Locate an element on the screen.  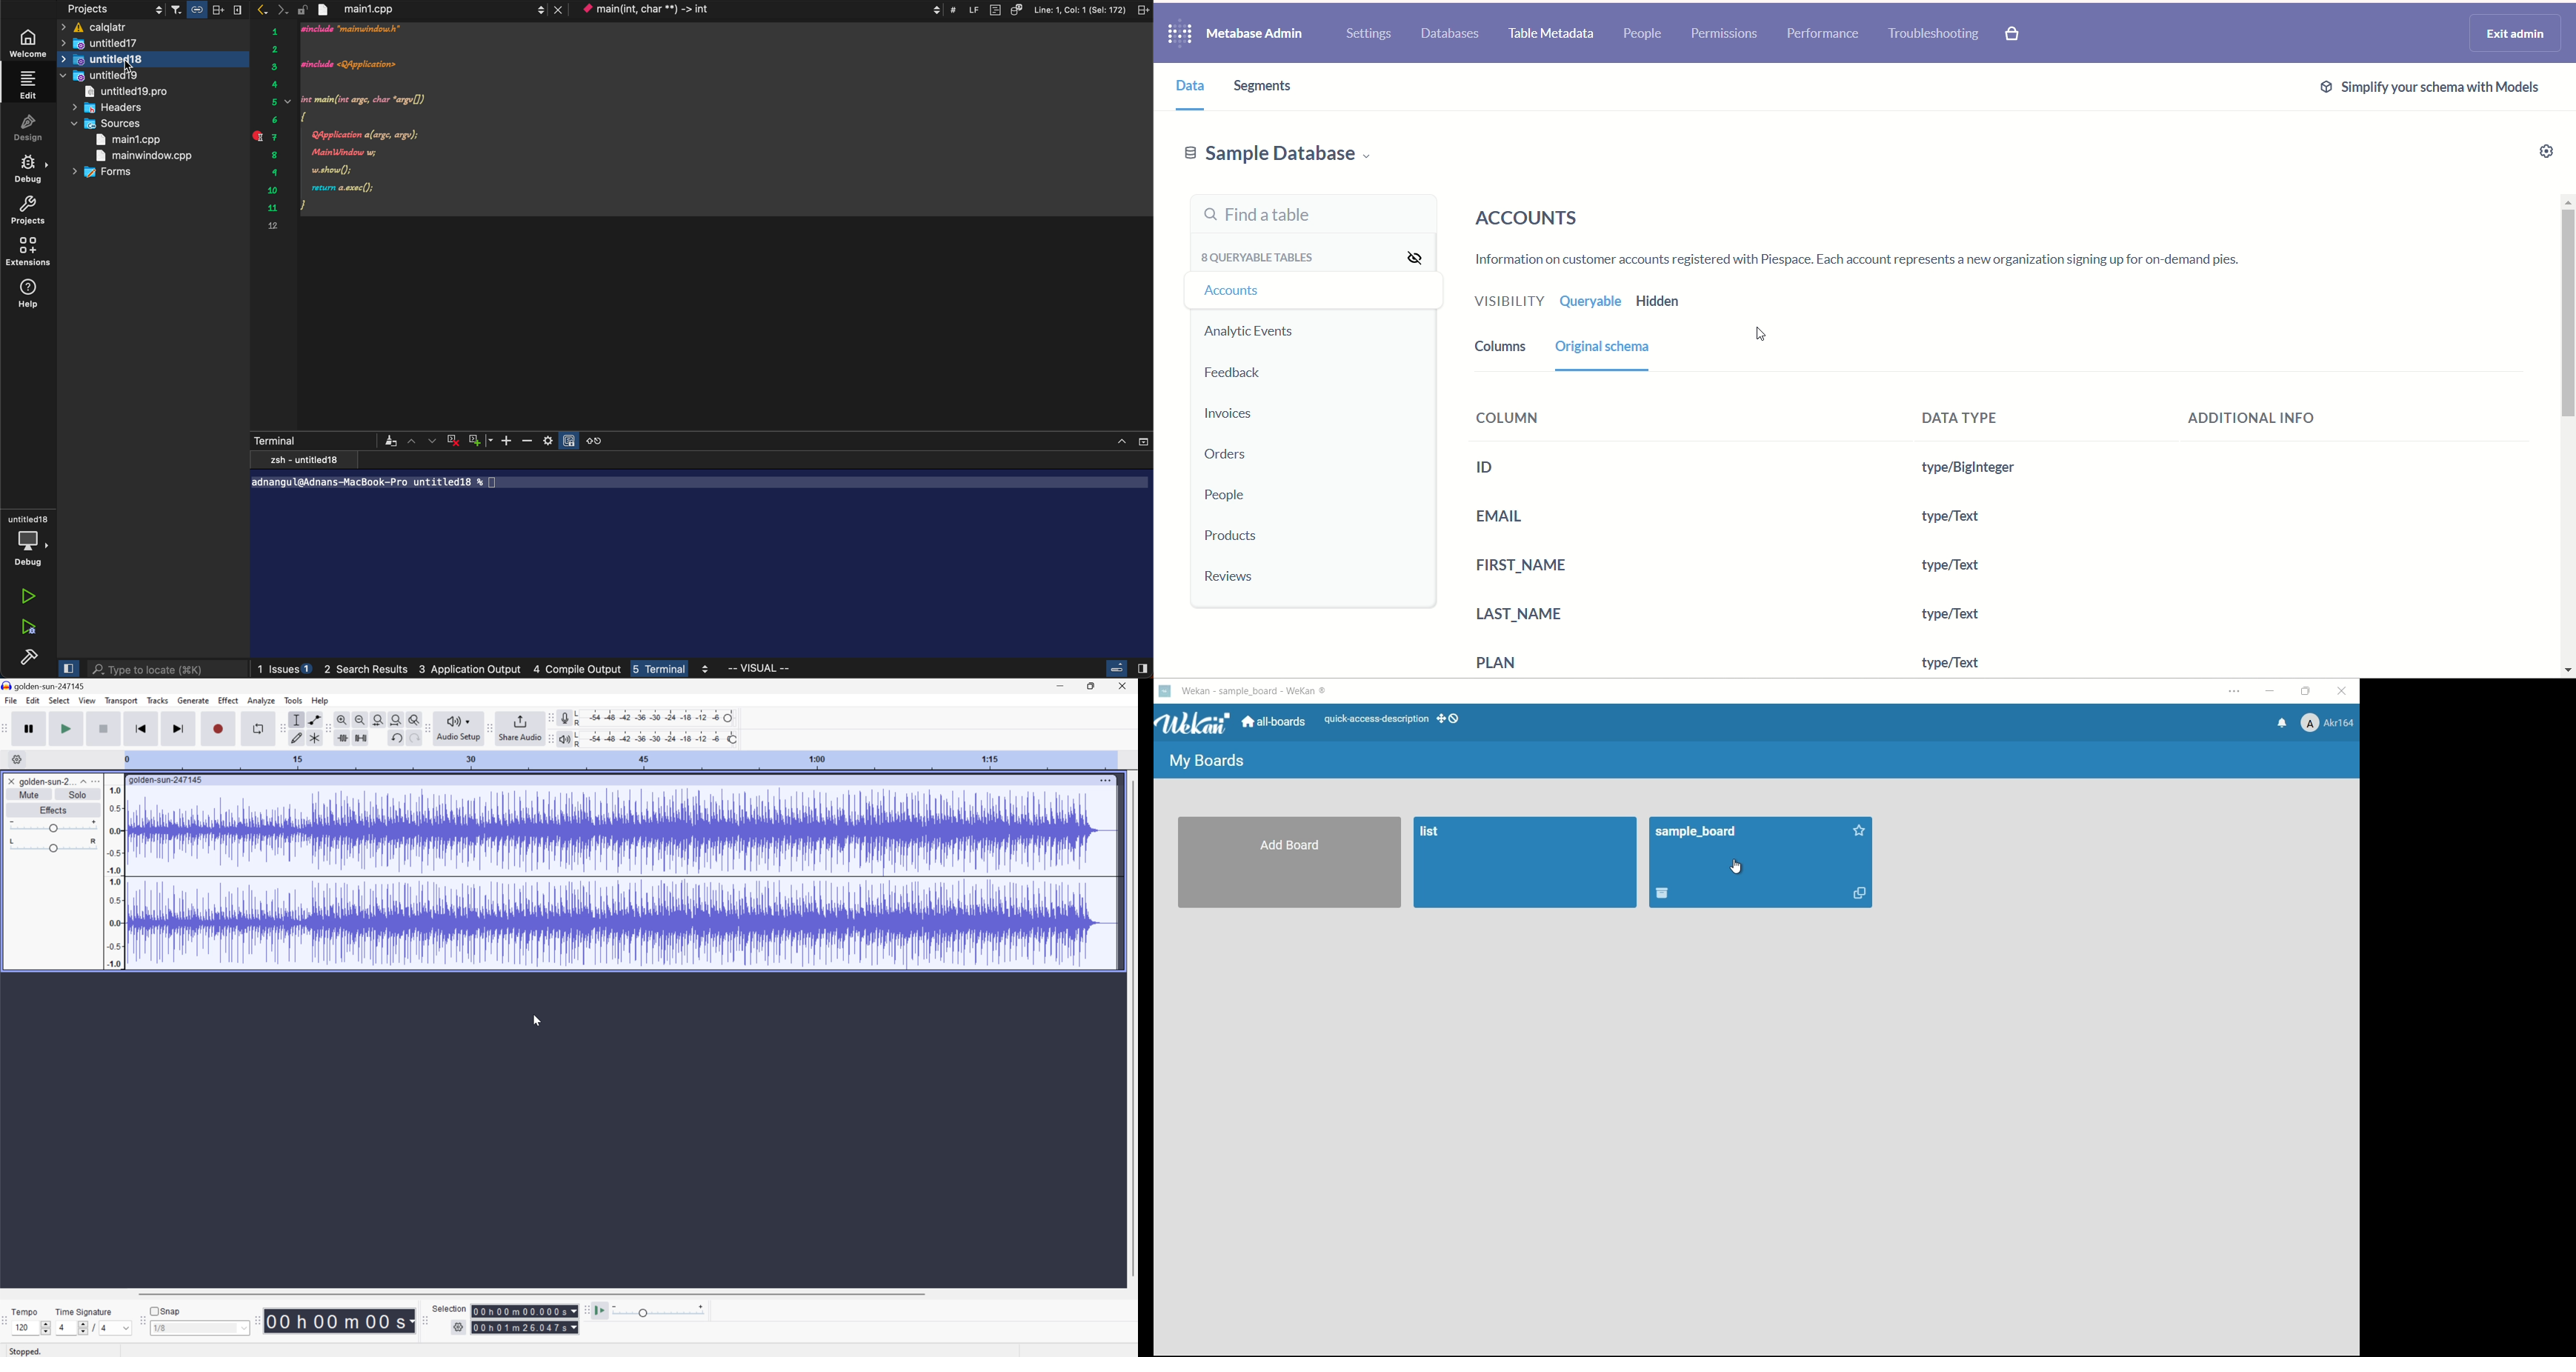
cursor  is located at coordinates (127, 66).